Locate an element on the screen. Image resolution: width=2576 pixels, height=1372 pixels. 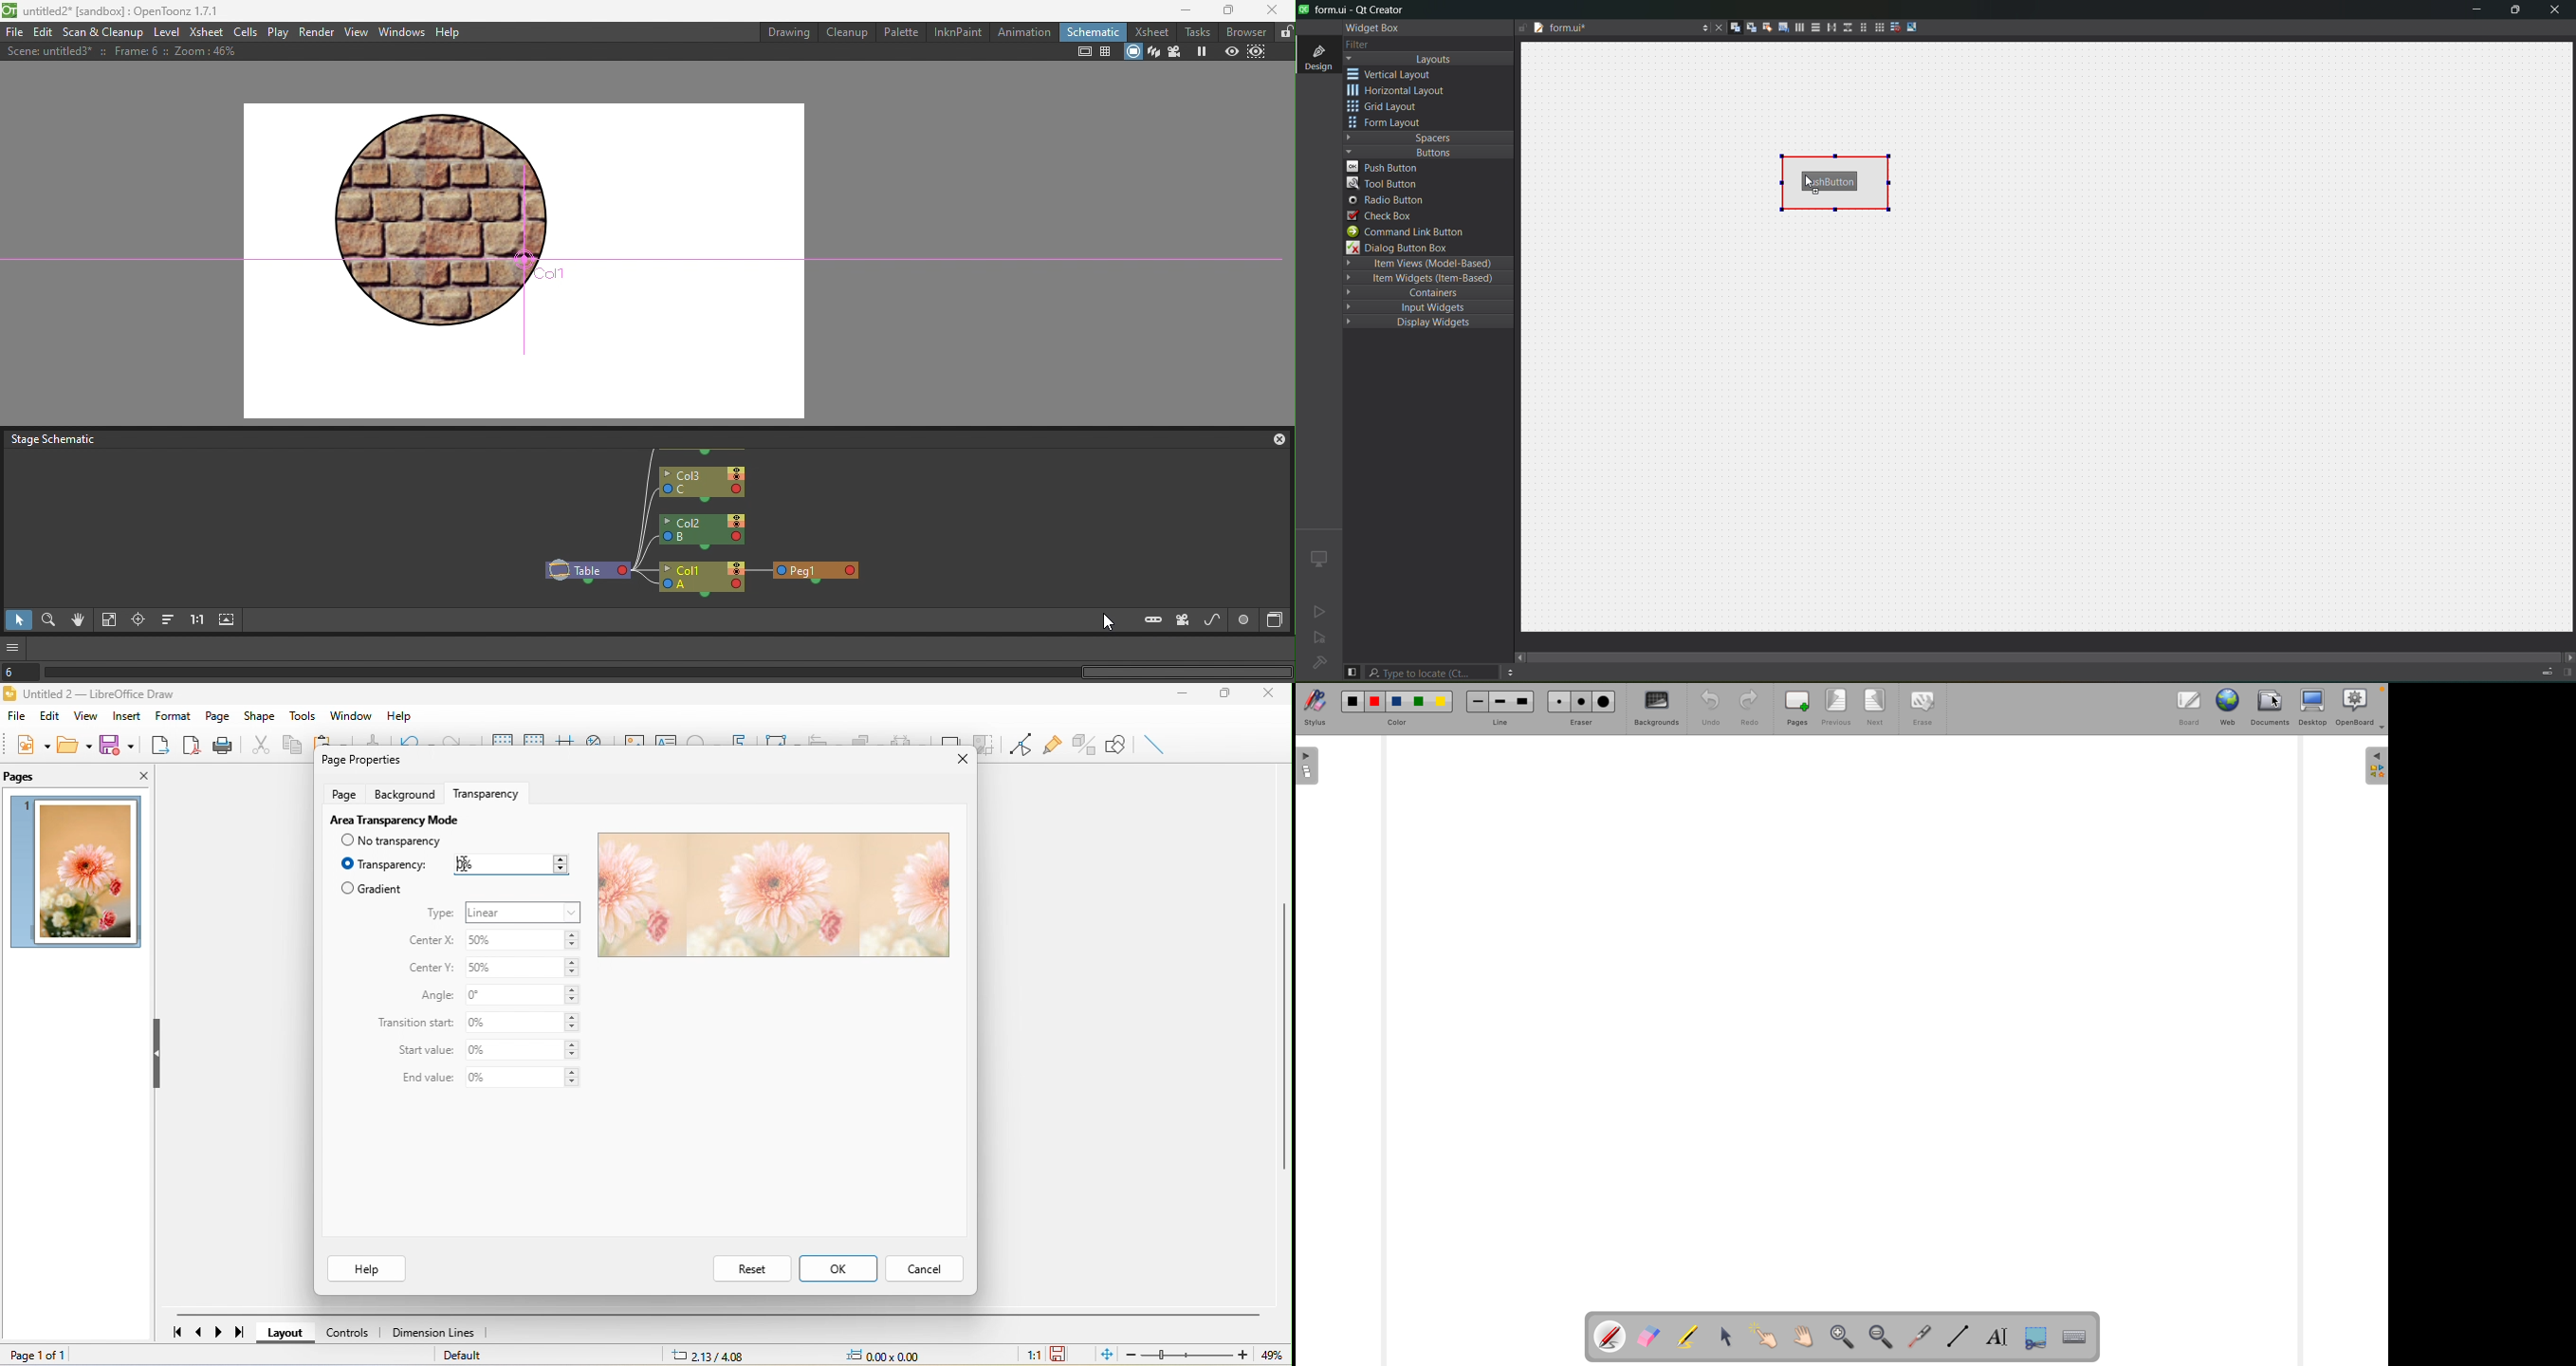
horizontal scroll bar is located at coordinates (718, 1315).